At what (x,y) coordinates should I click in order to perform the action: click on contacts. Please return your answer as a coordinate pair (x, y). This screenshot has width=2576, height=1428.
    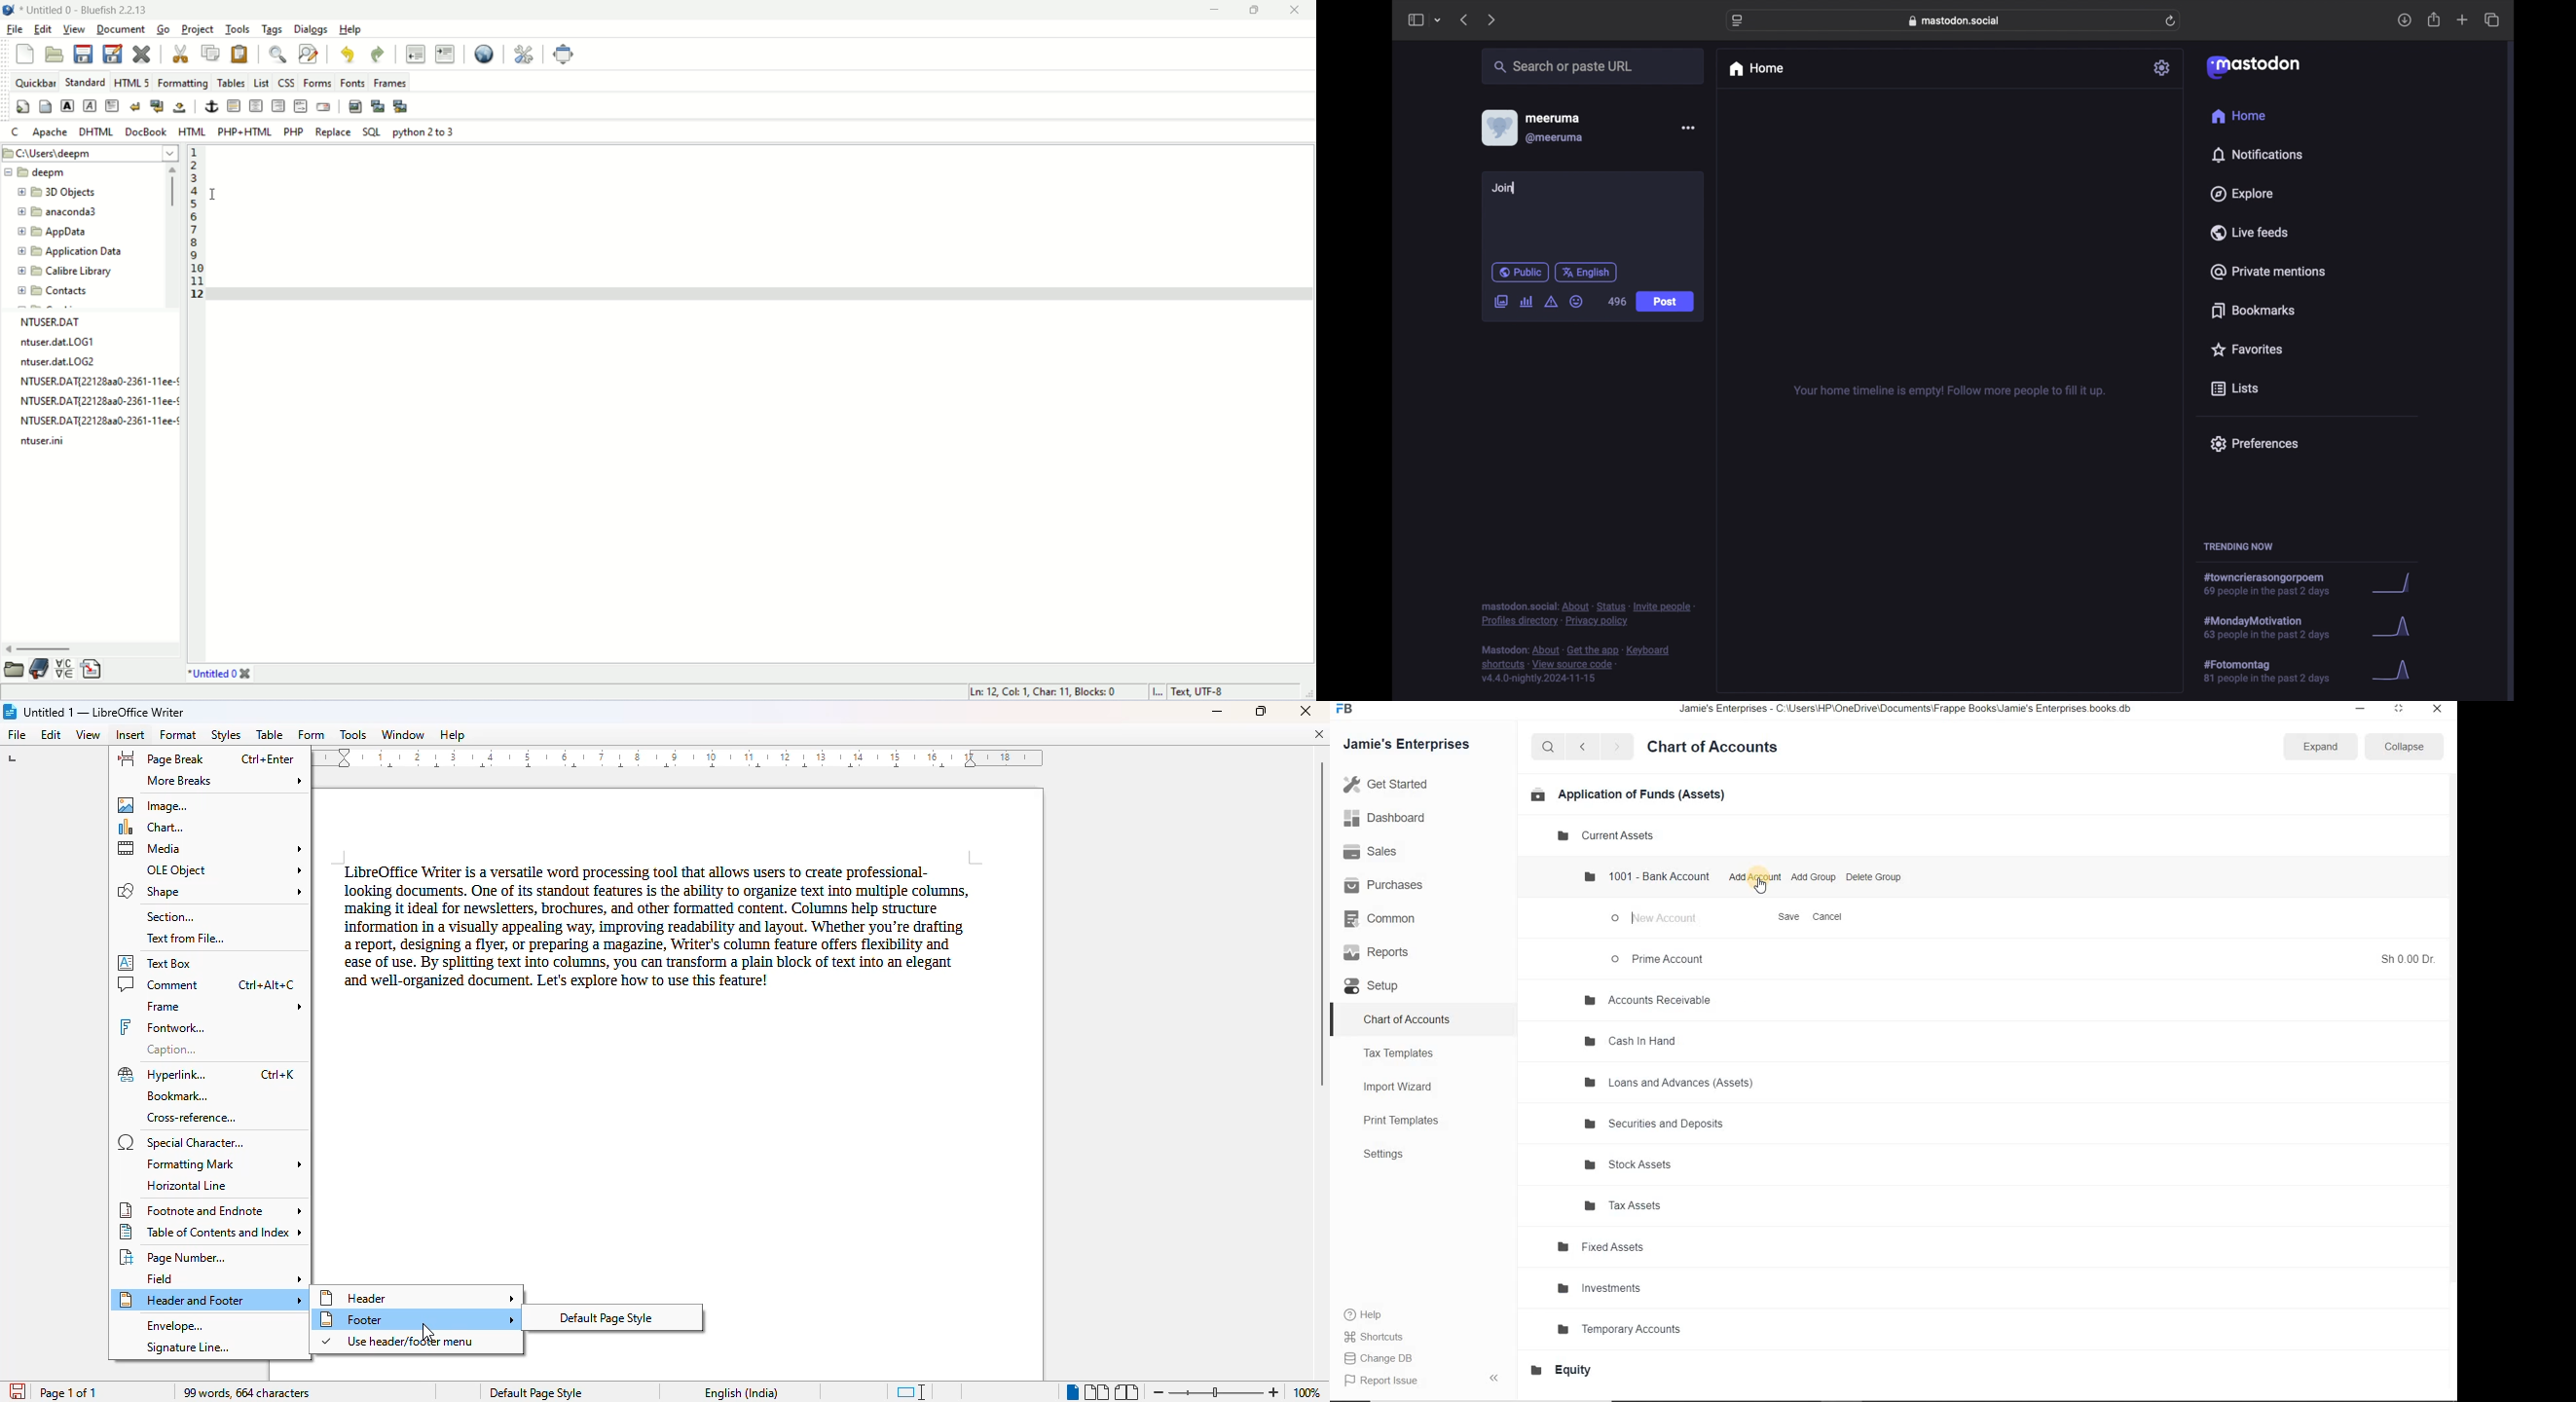
    Looking at the image, I should click on (83, 294).